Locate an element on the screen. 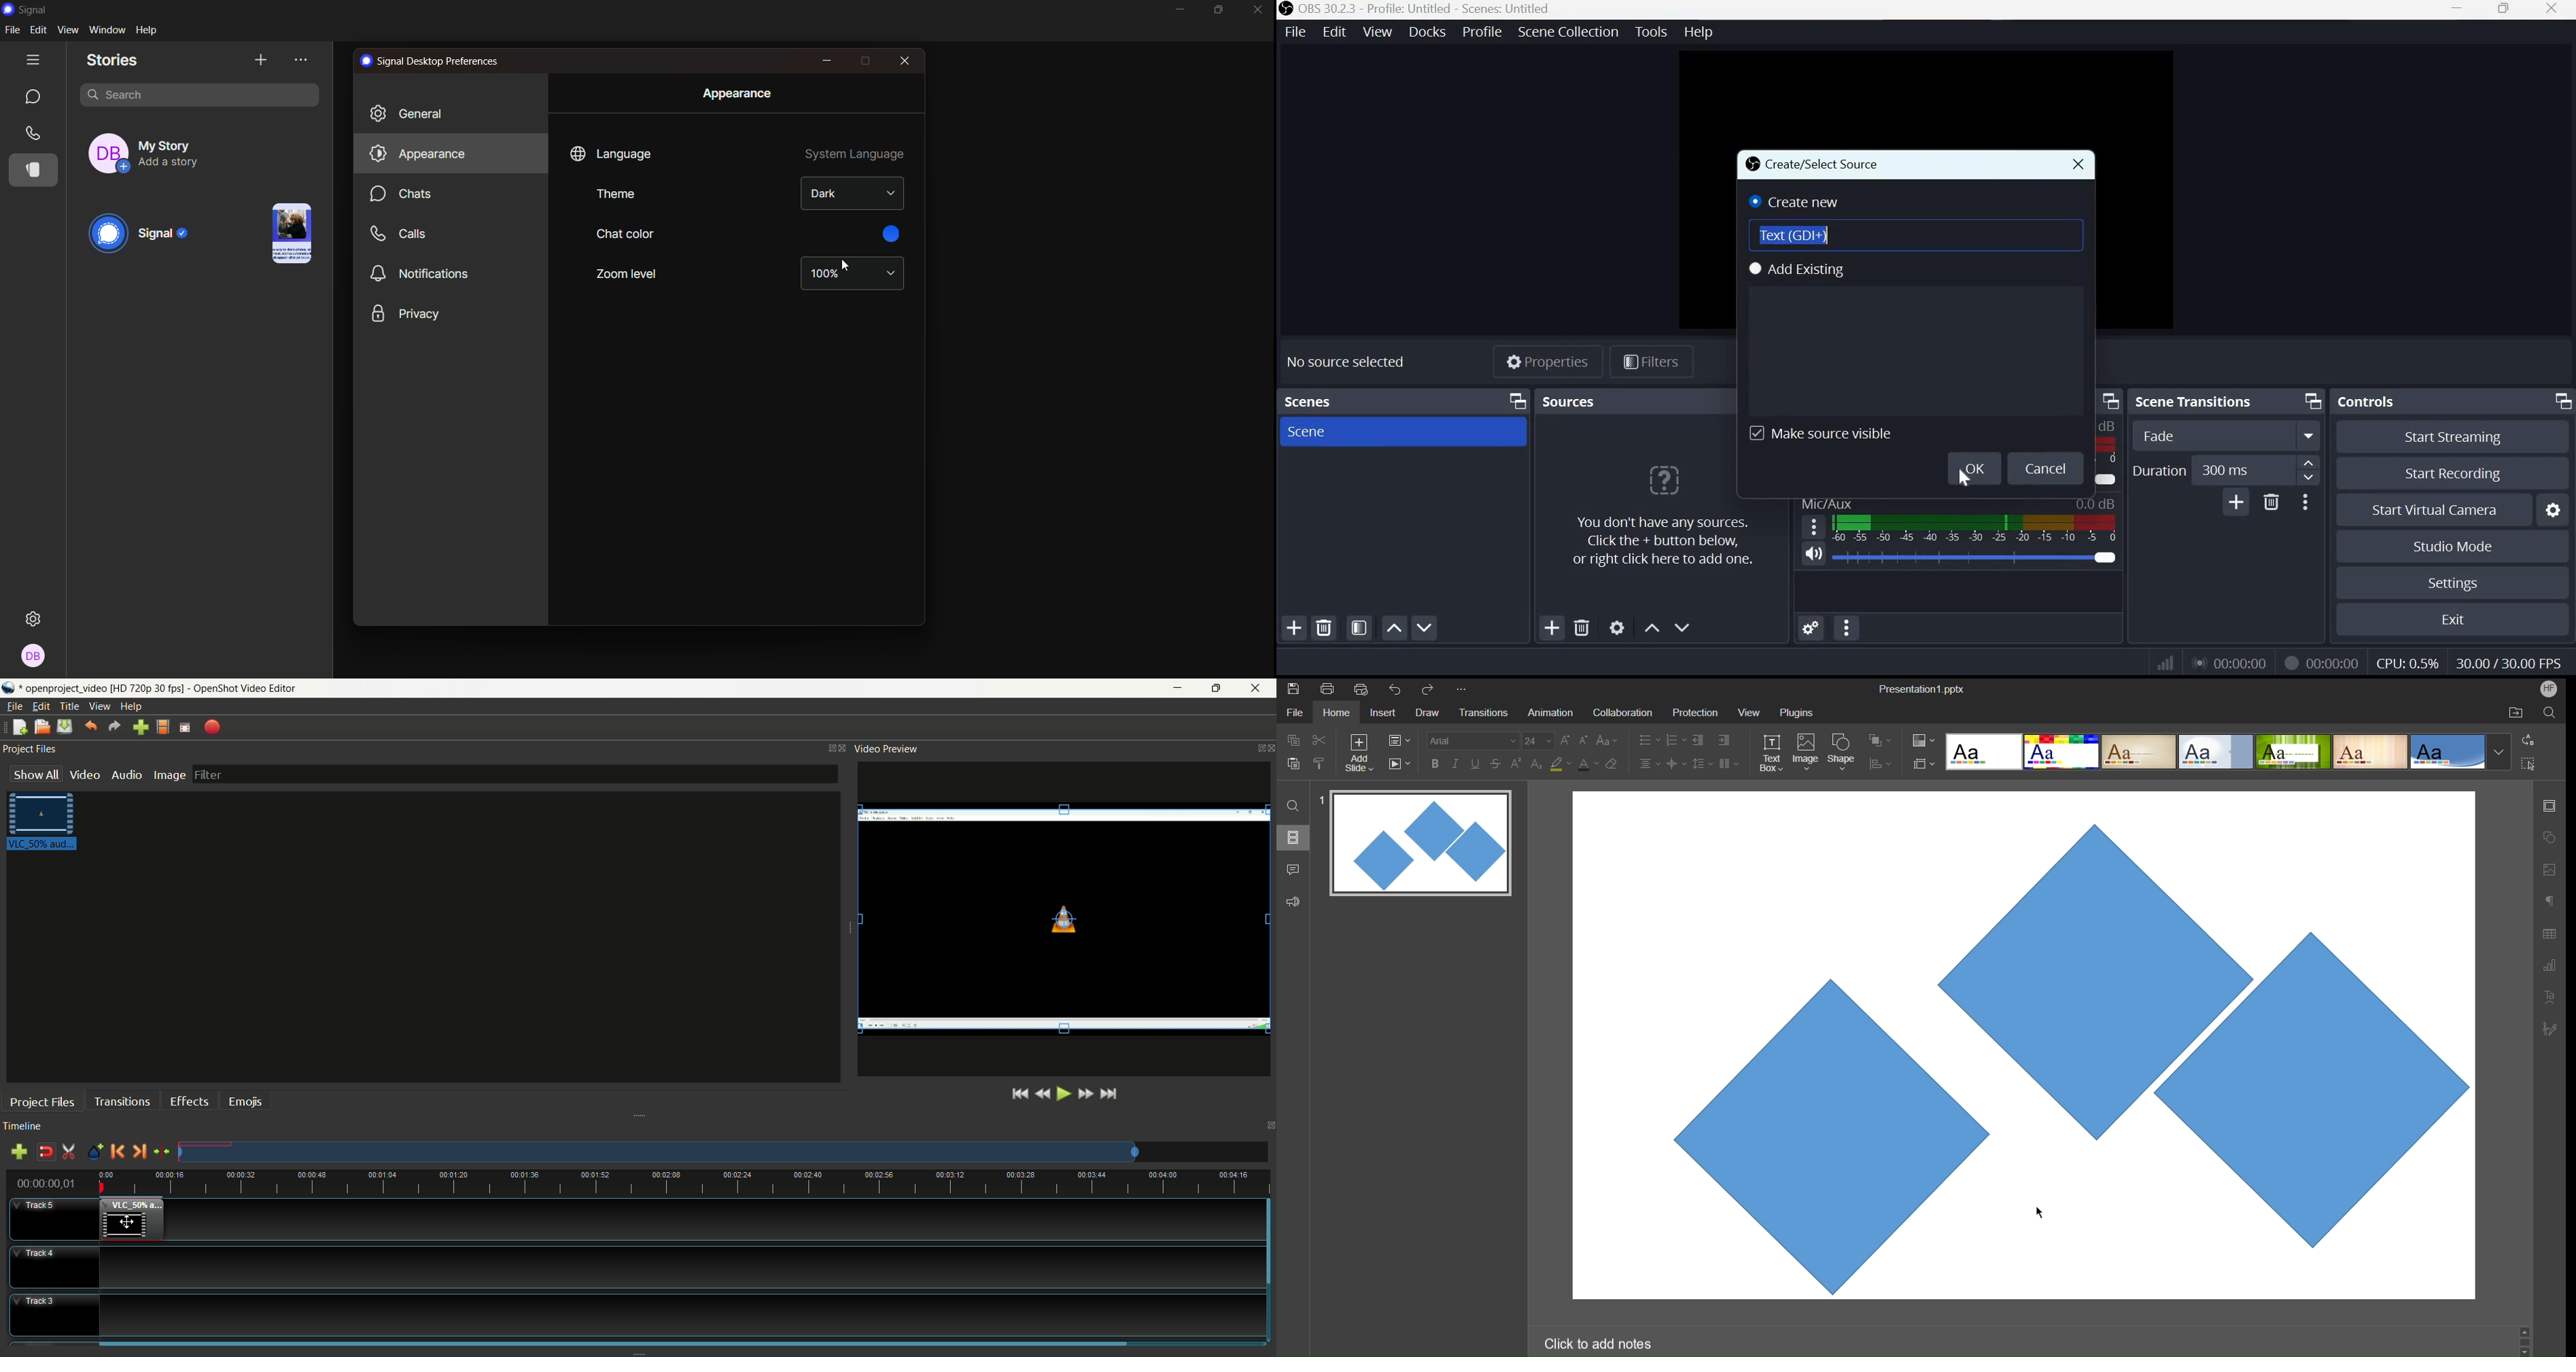 The image size is (2576, 1372). cursor is located at coordinates (843, 264).